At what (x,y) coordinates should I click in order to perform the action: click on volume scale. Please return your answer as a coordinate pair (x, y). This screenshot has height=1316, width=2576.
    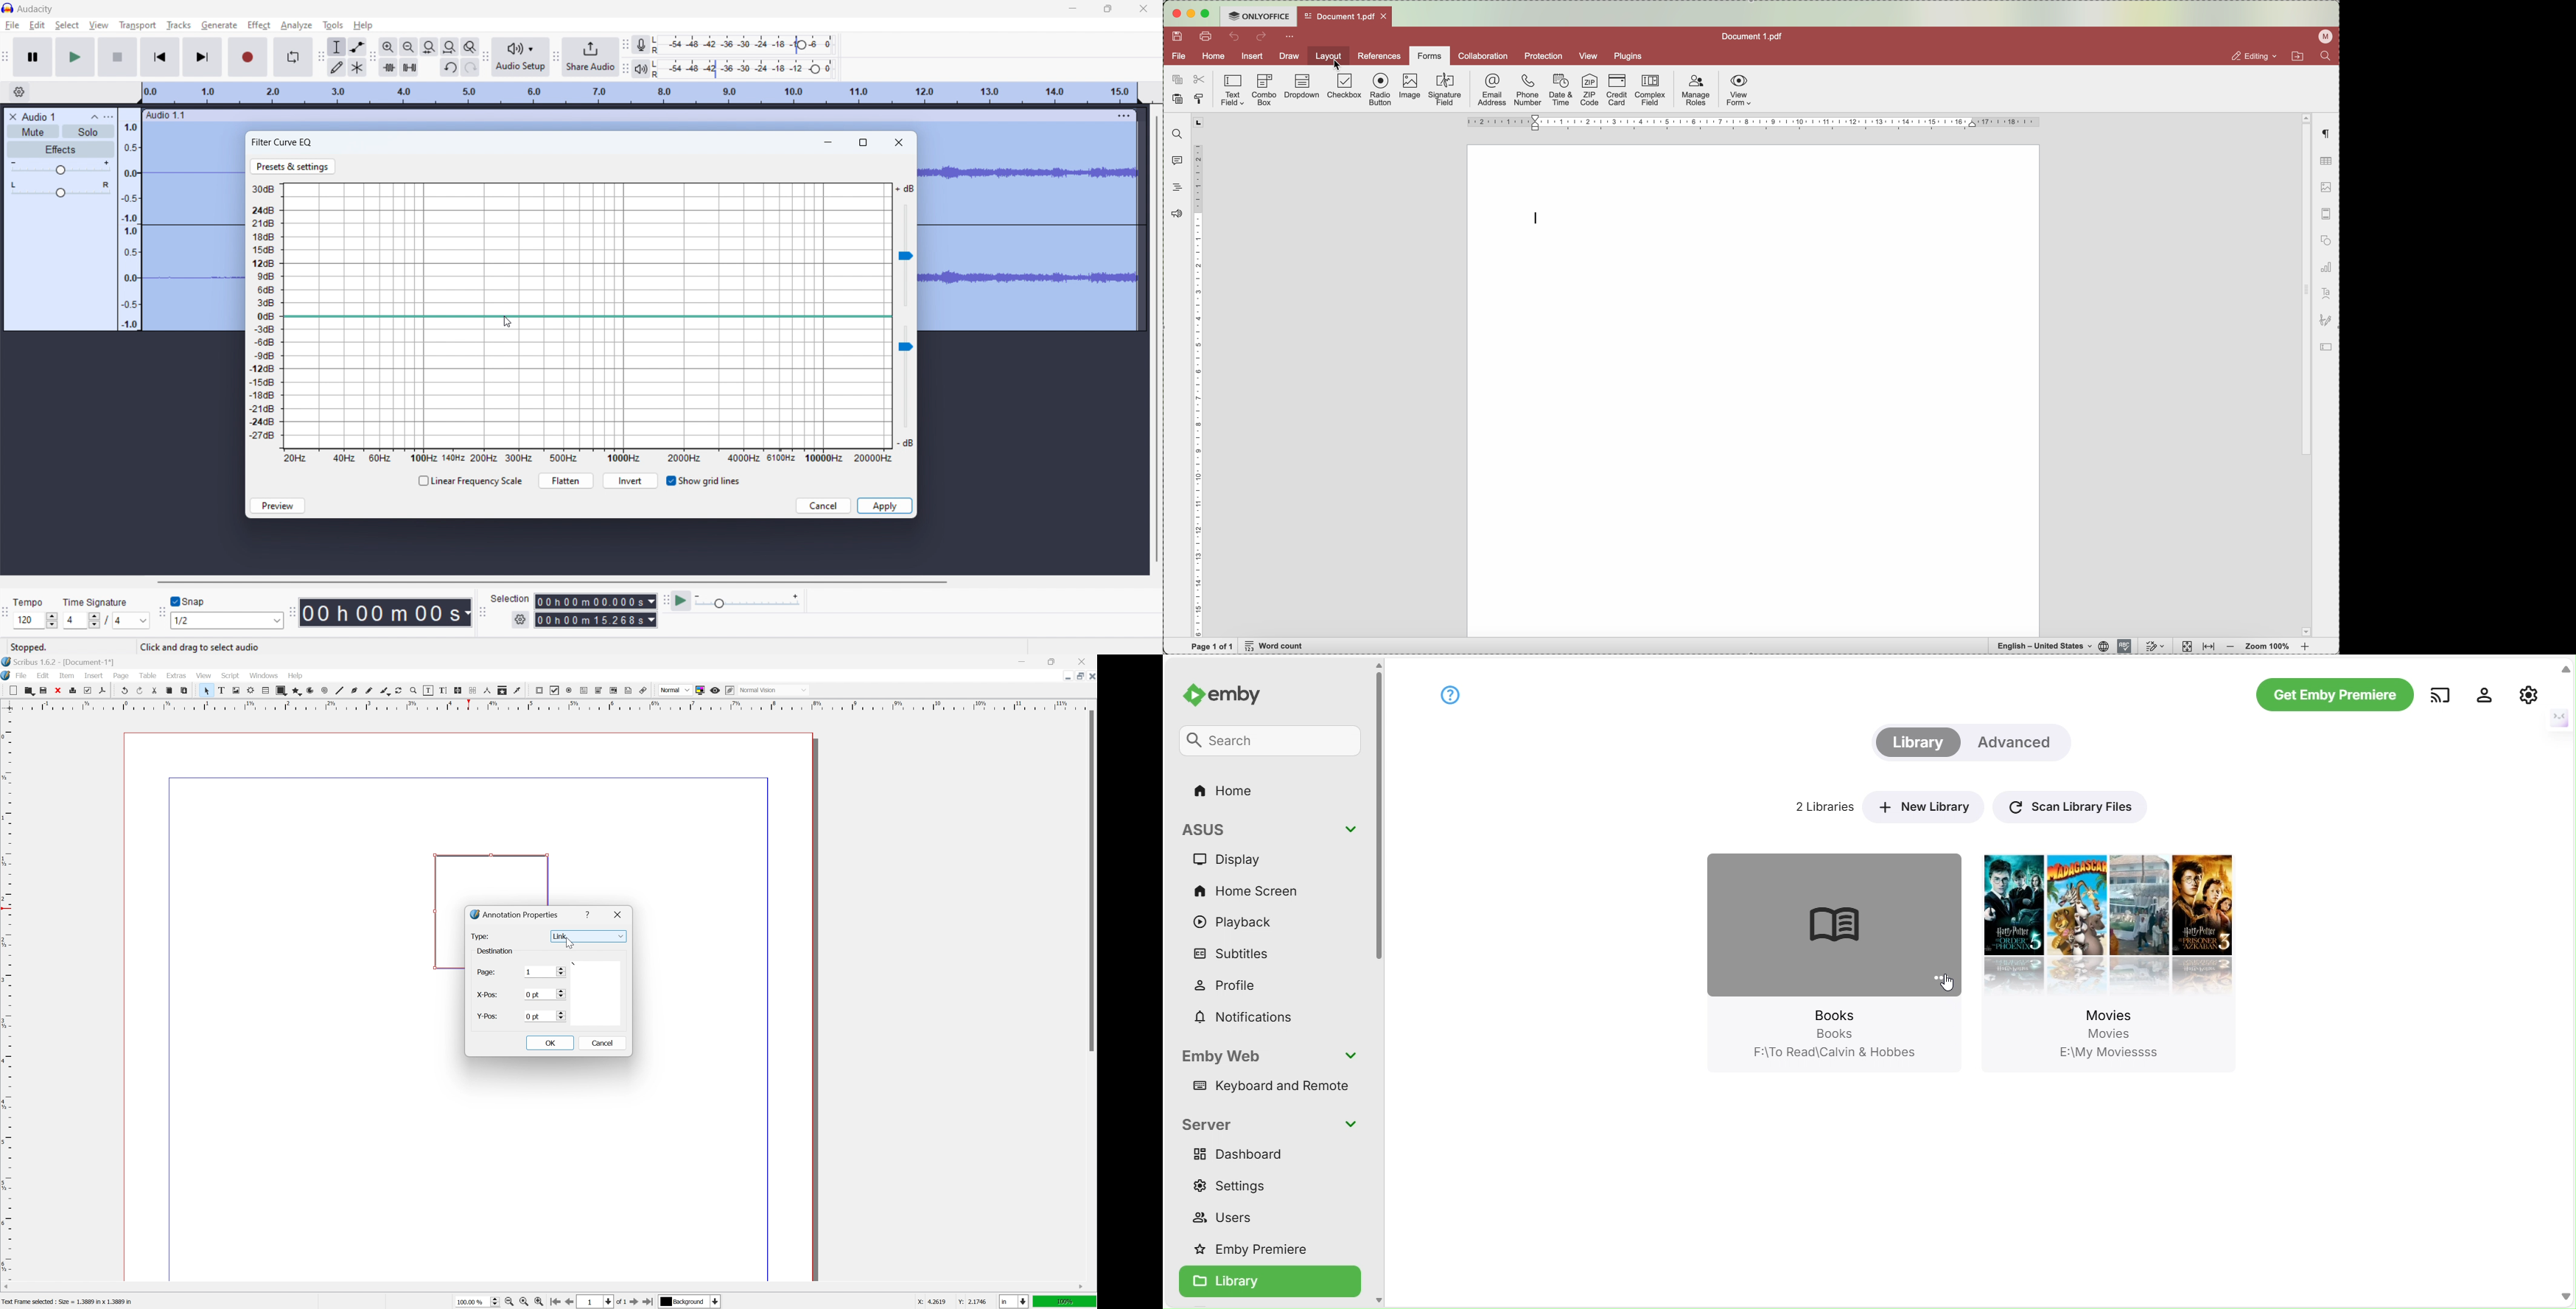
    Looking at the image, I should click on (262, 316).